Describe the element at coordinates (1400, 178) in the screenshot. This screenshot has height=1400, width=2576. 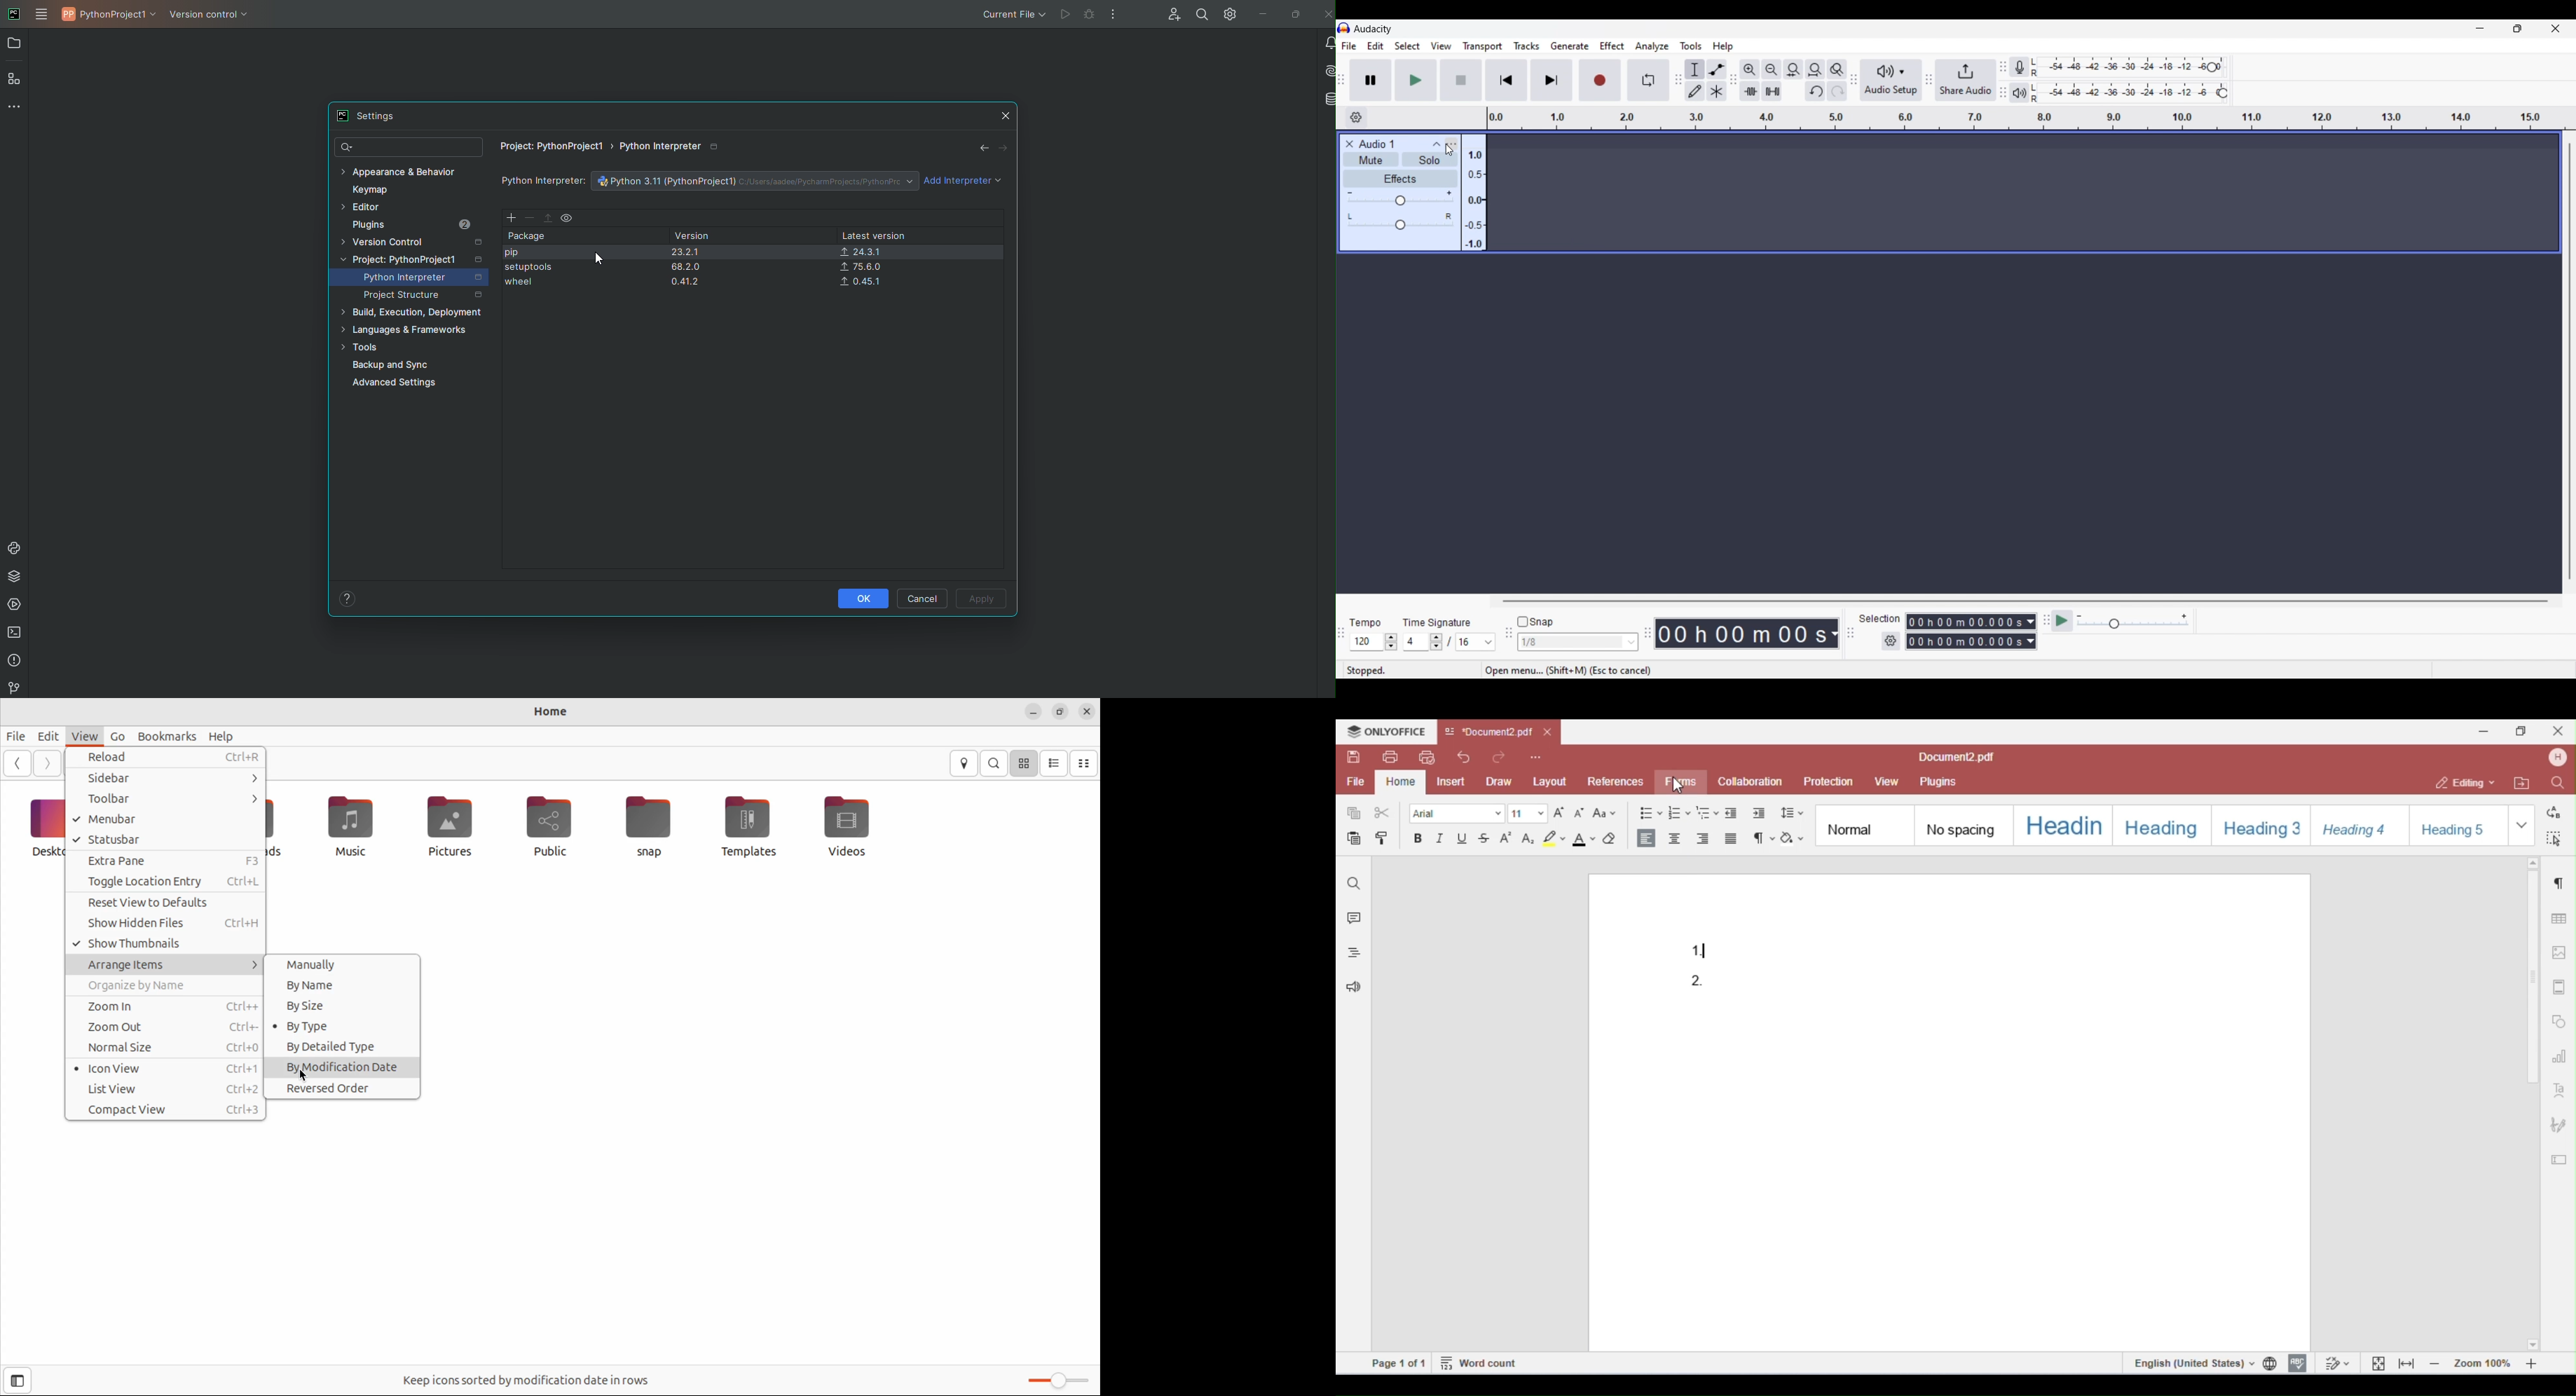
I see `Effects` at that location.